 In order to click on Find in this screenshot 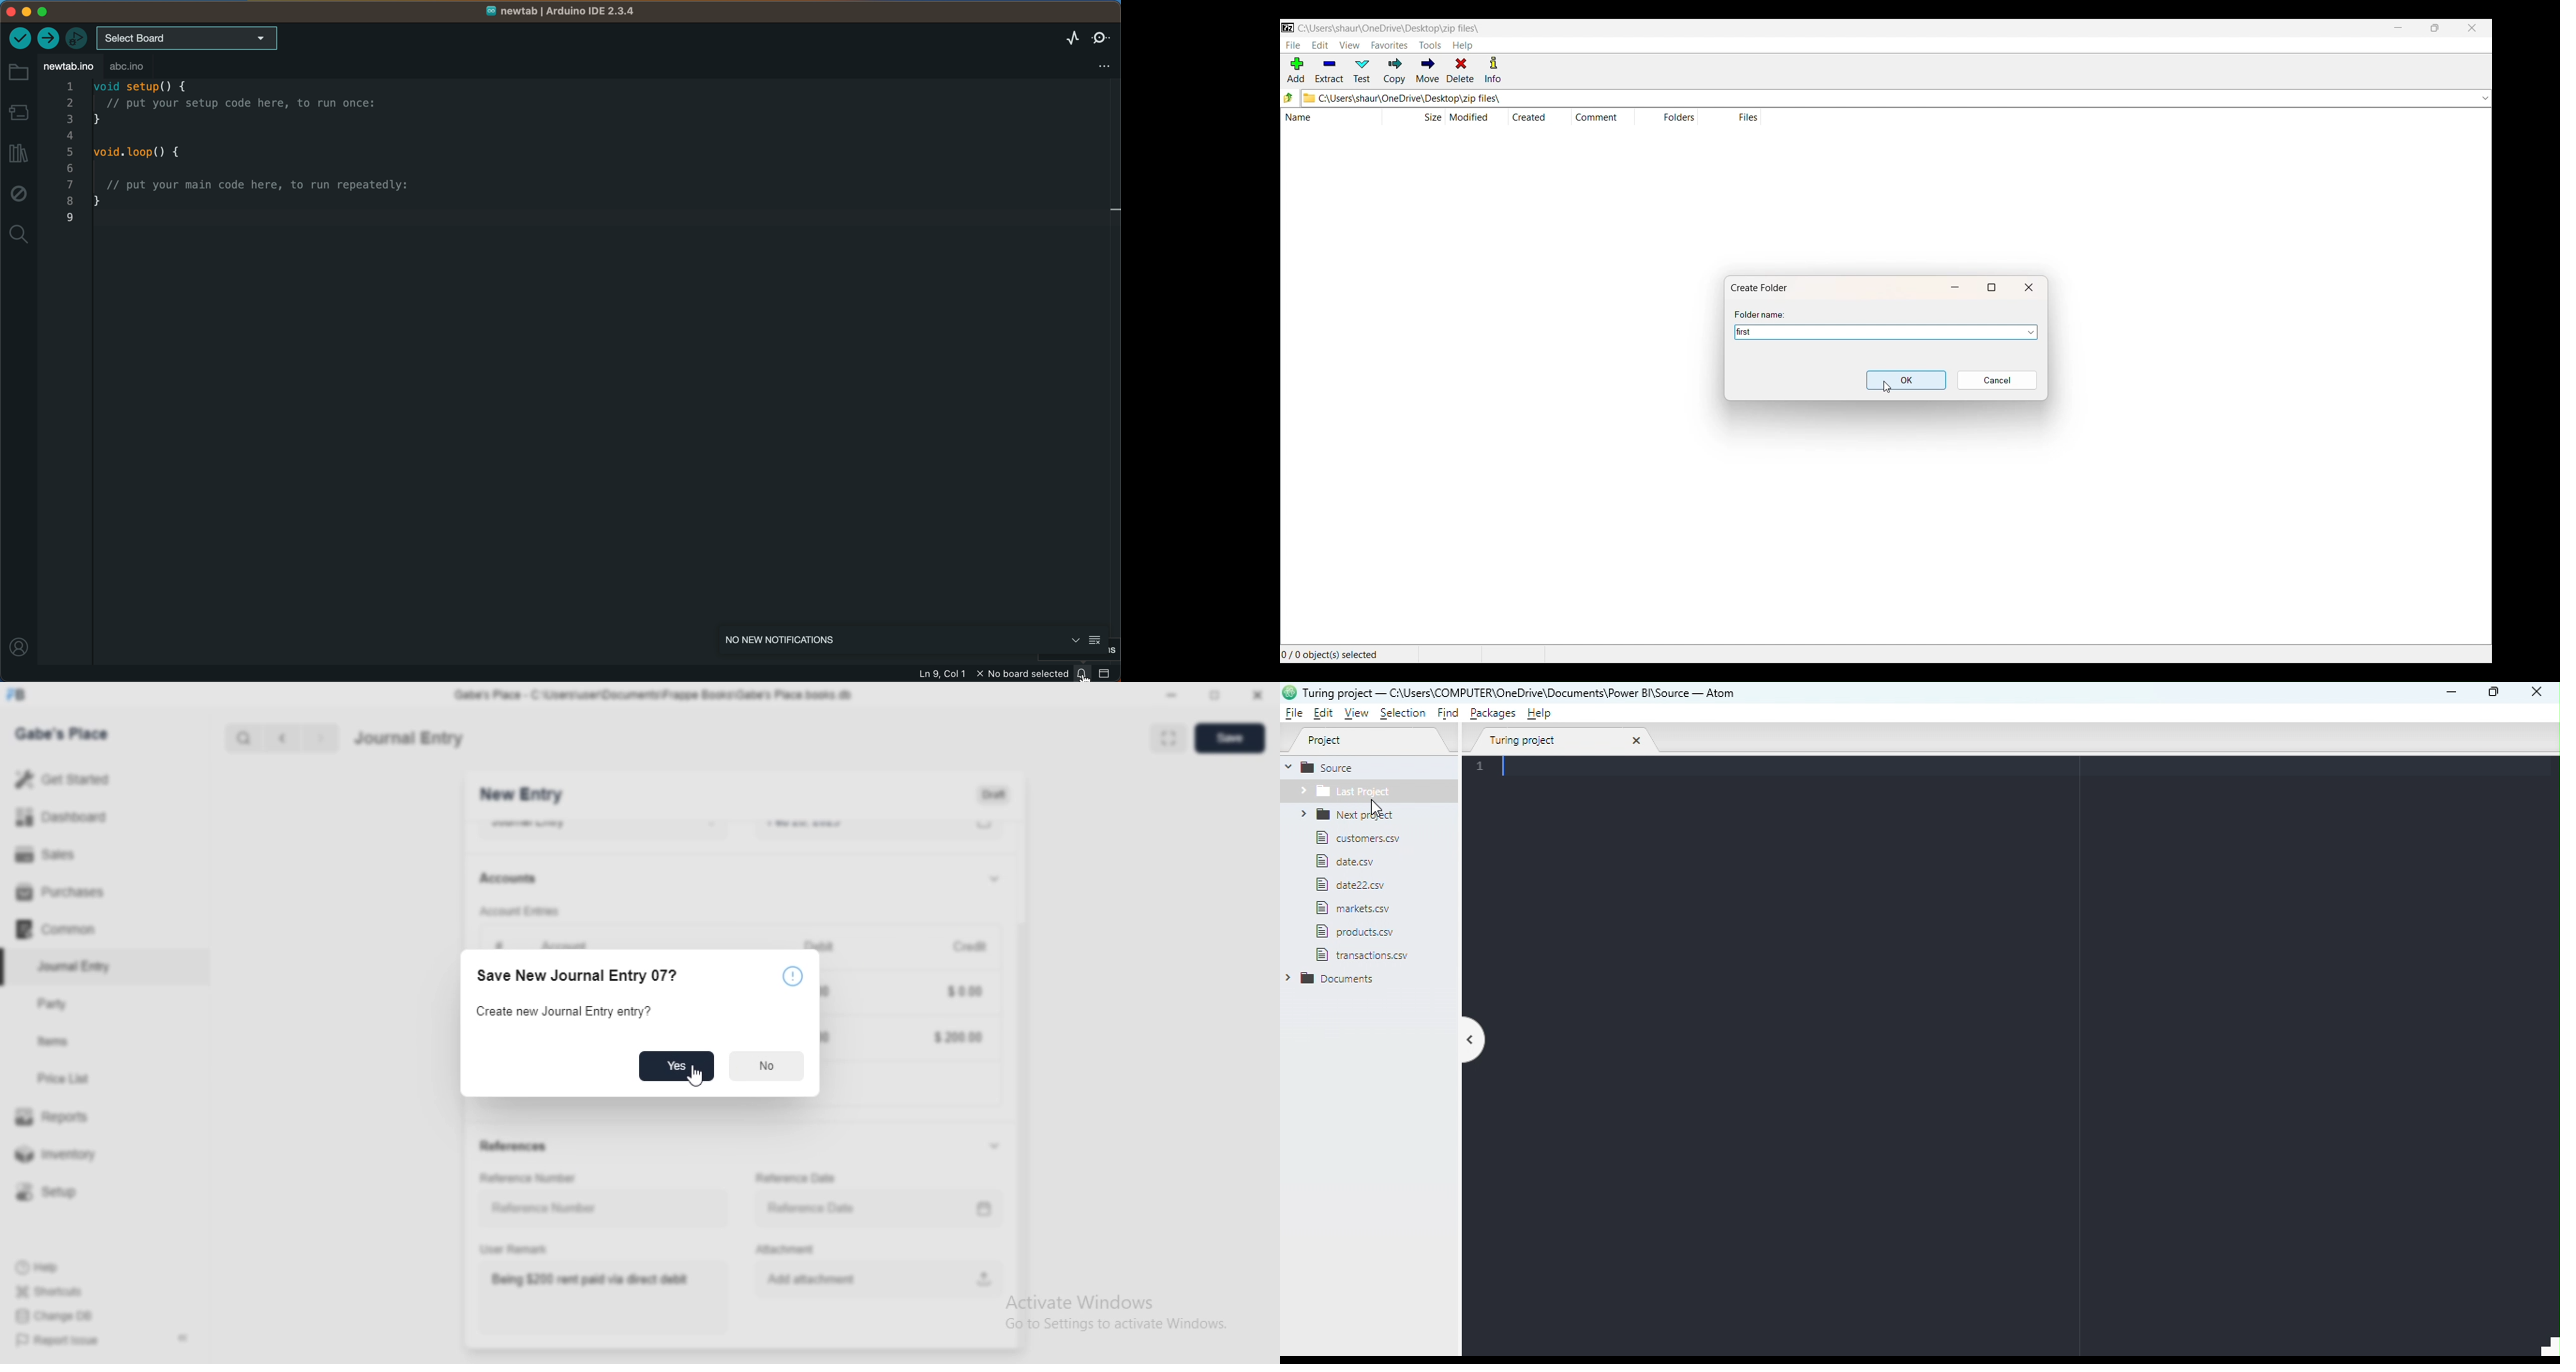, I will do `click(1448, 715)`.